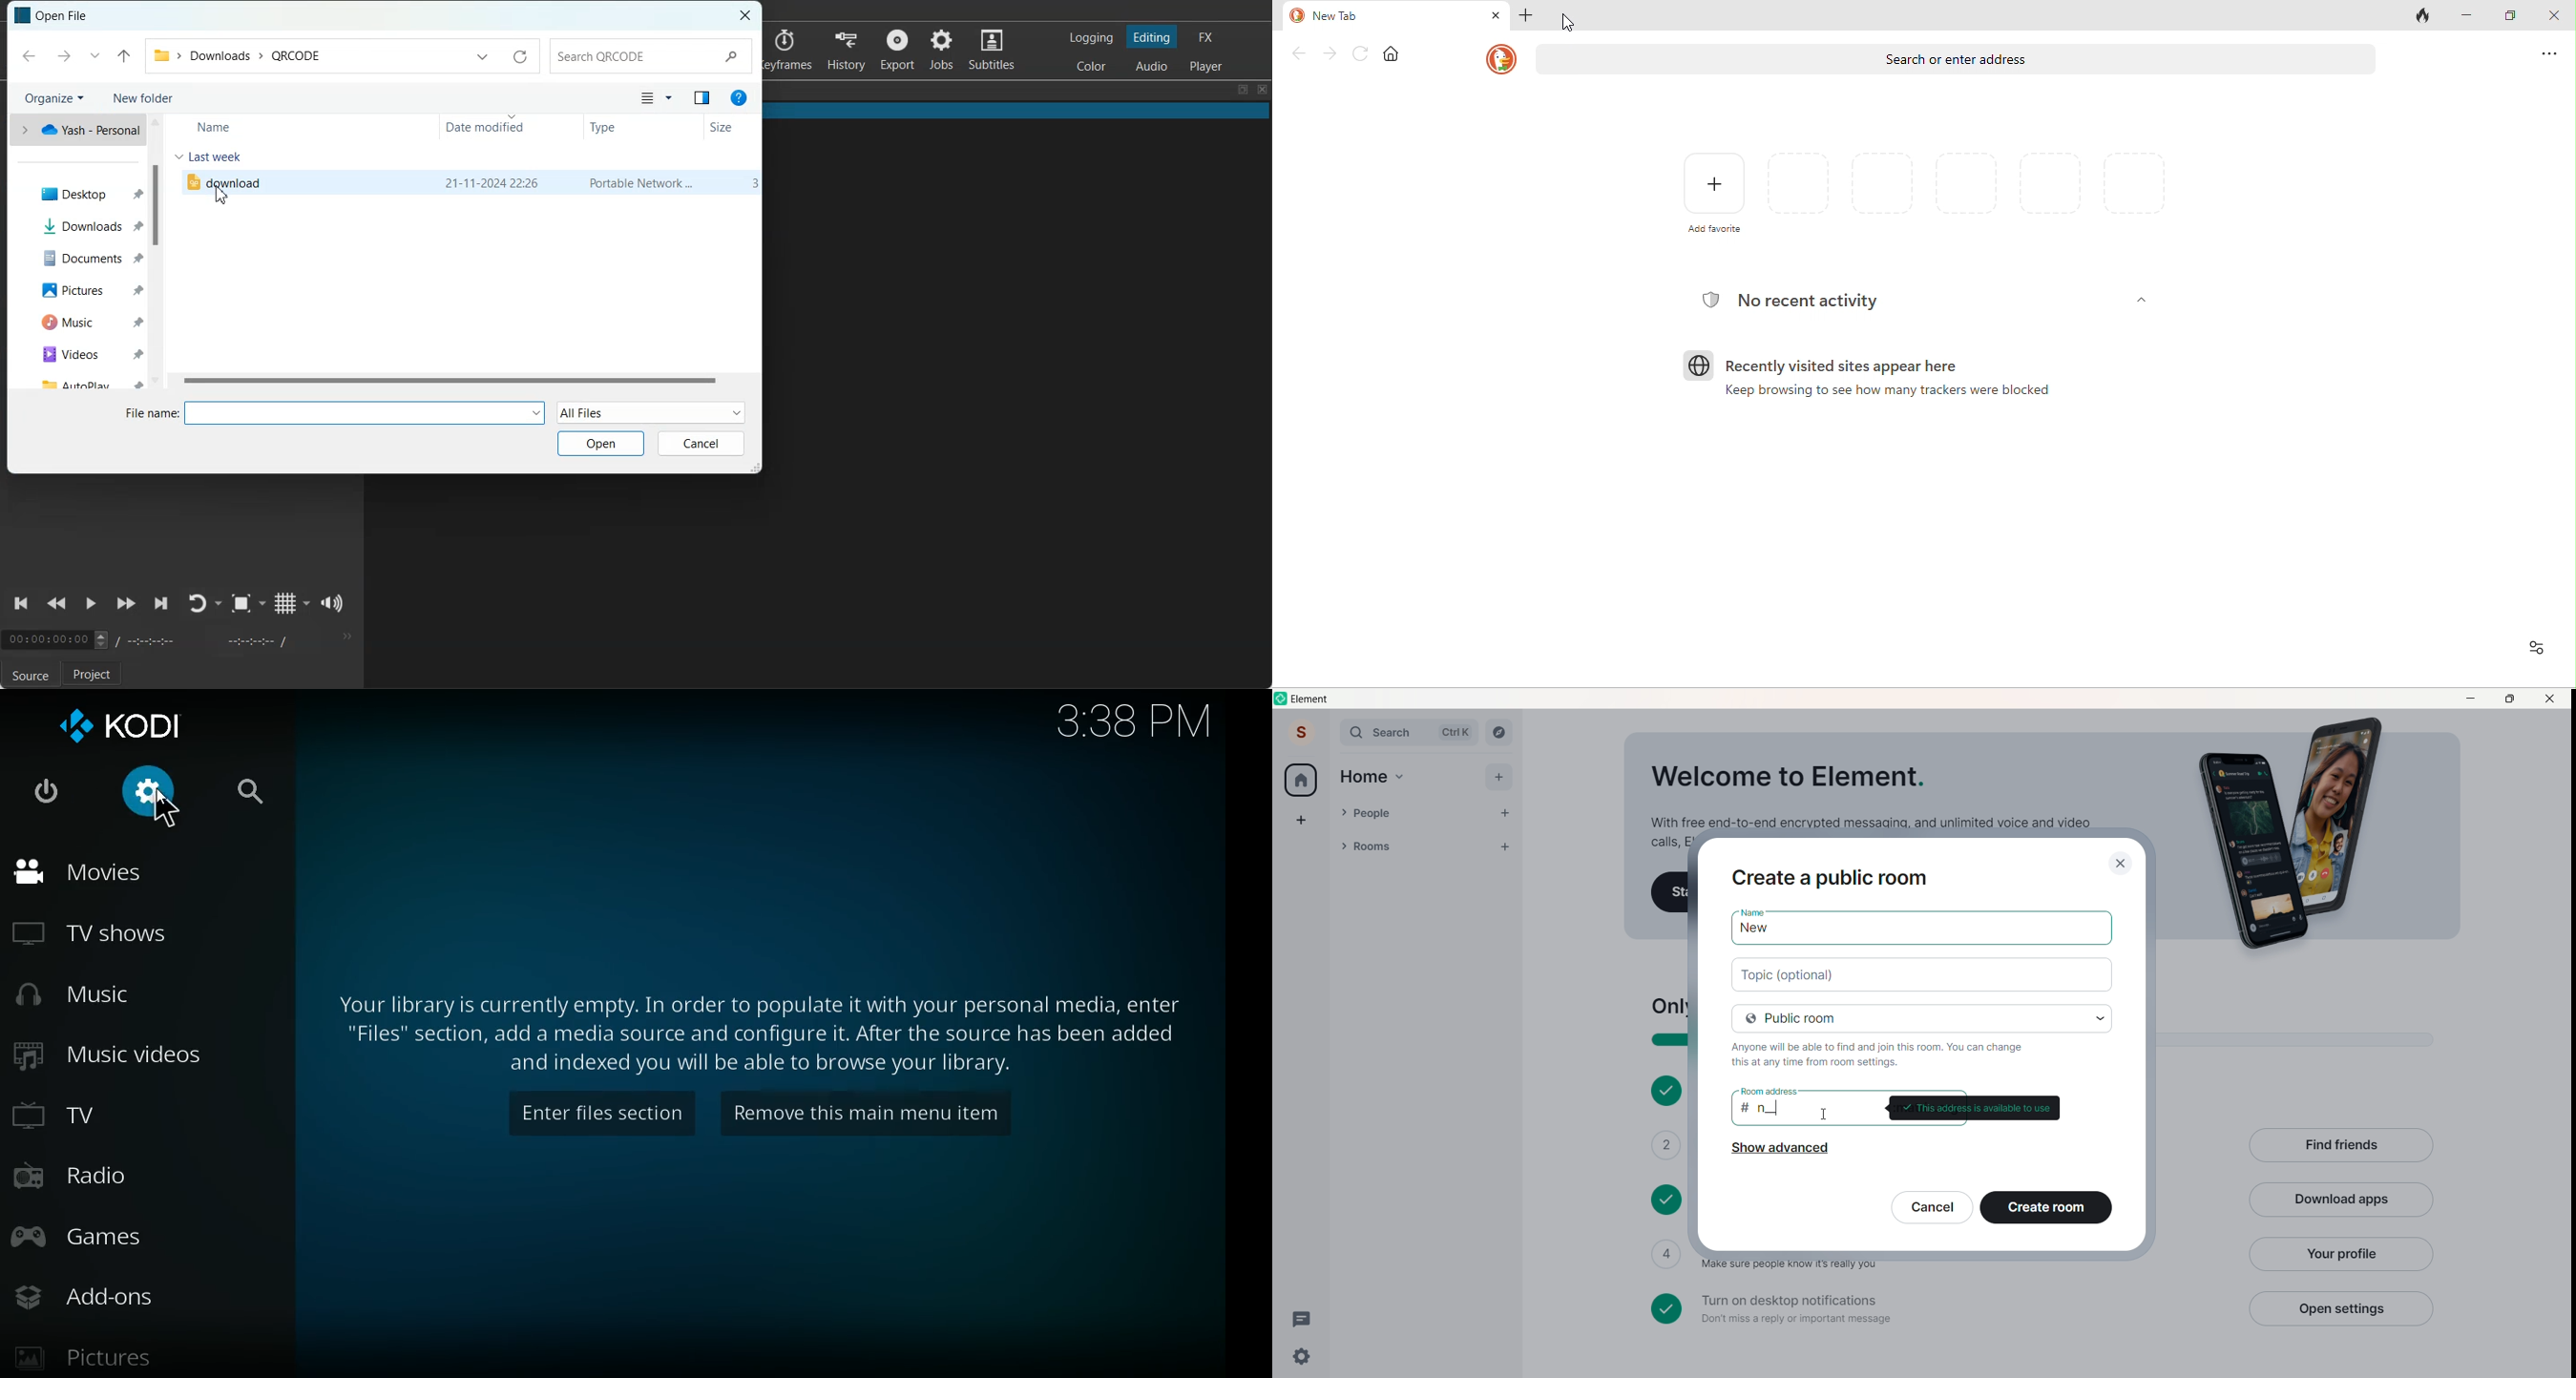 The width and height of the screenshot is (2576, 1400). Describe the element at coordinates (248, 792) in the screenshot. I see `search` at that location.